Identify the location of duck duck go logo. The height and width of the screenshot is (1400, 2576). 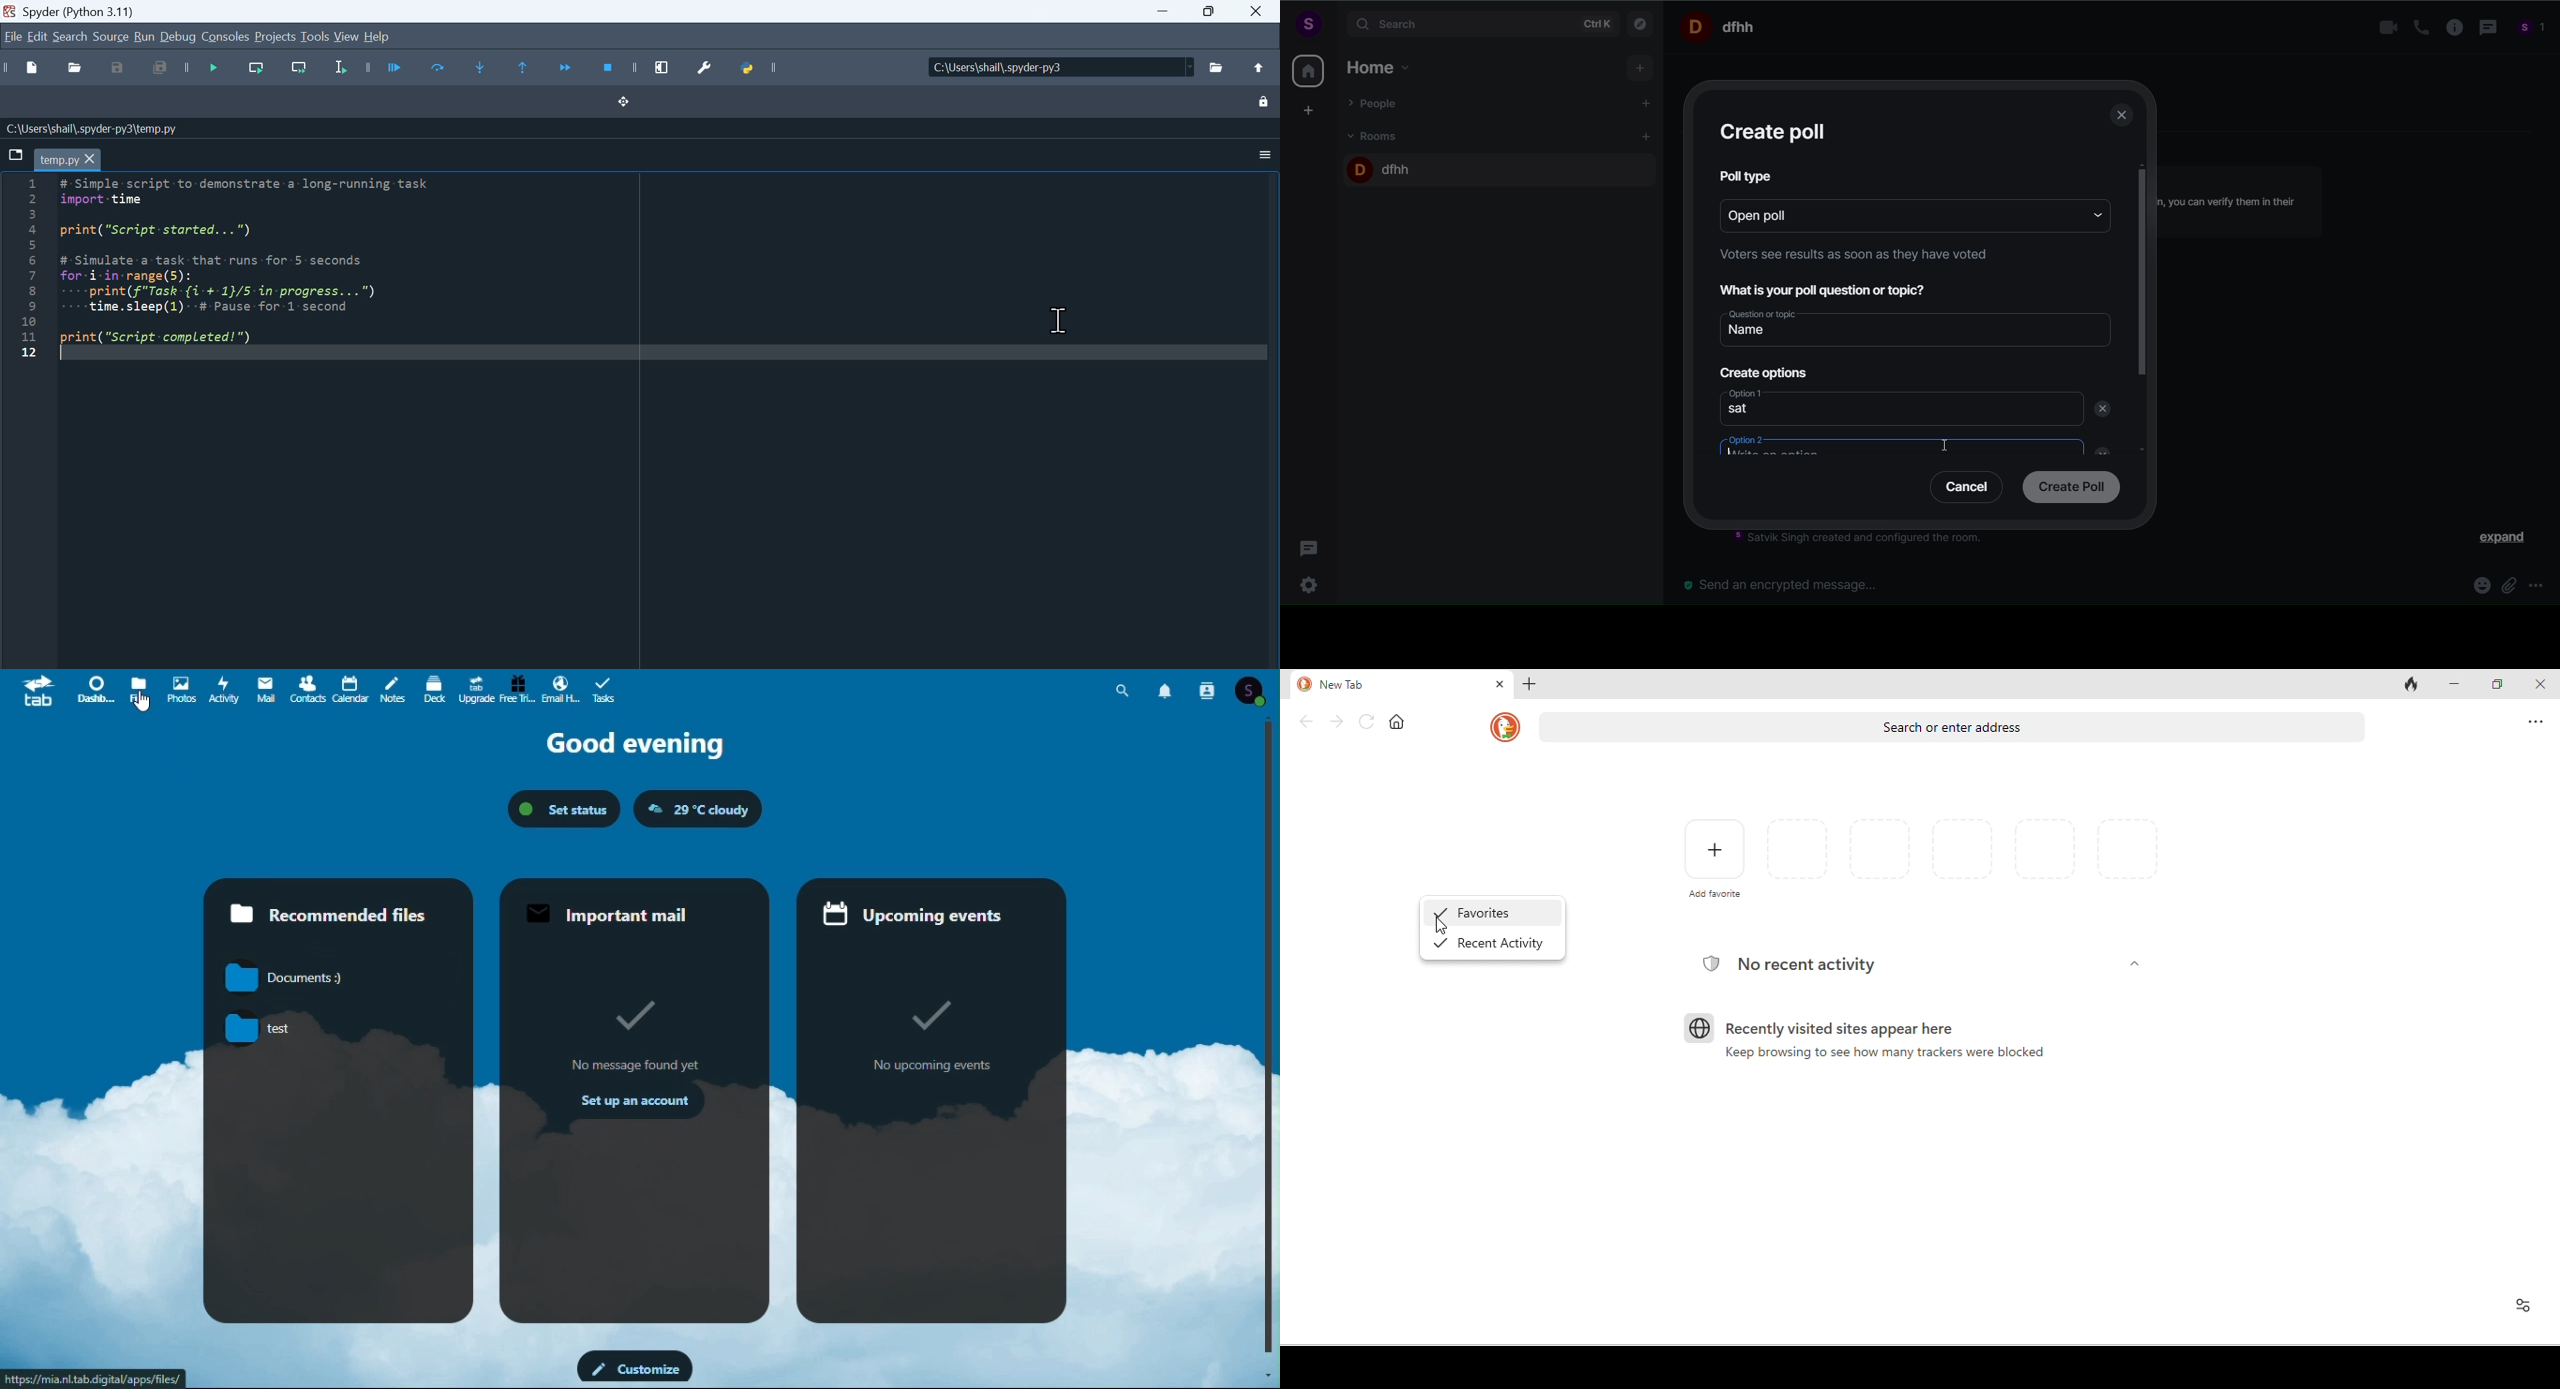
(1303, 685).